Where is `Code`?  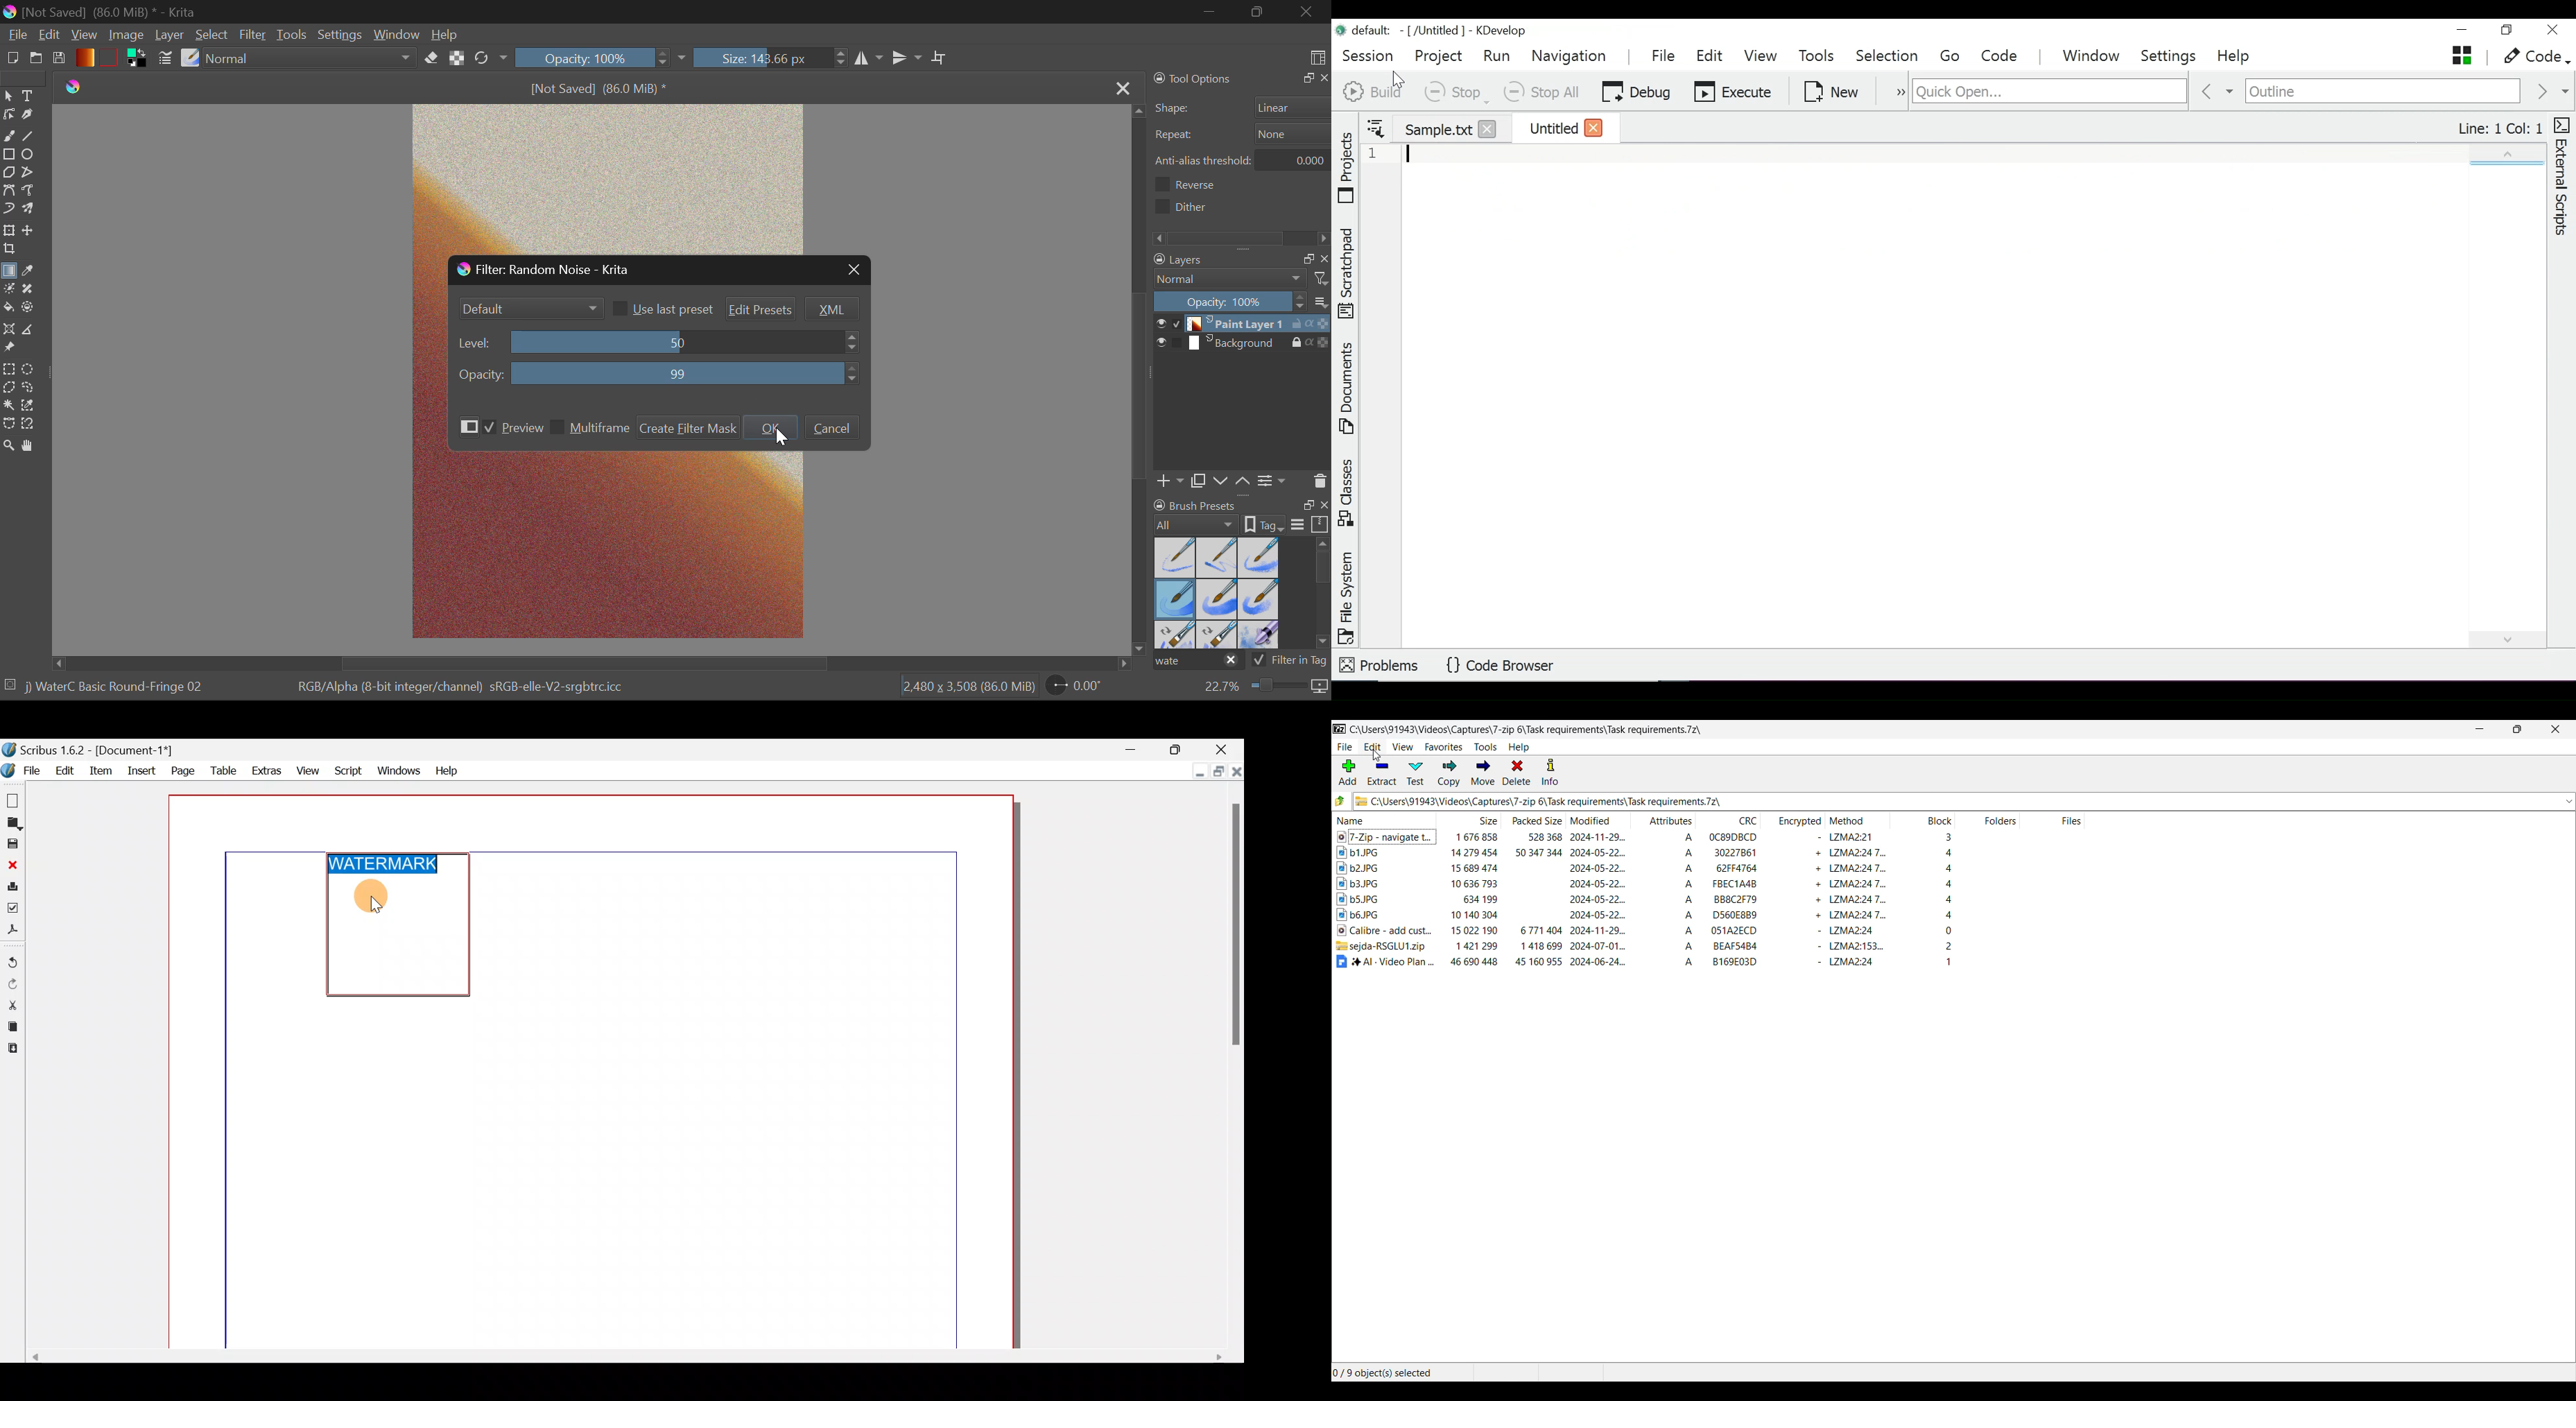
Code is located at coordinates (2531, 54).